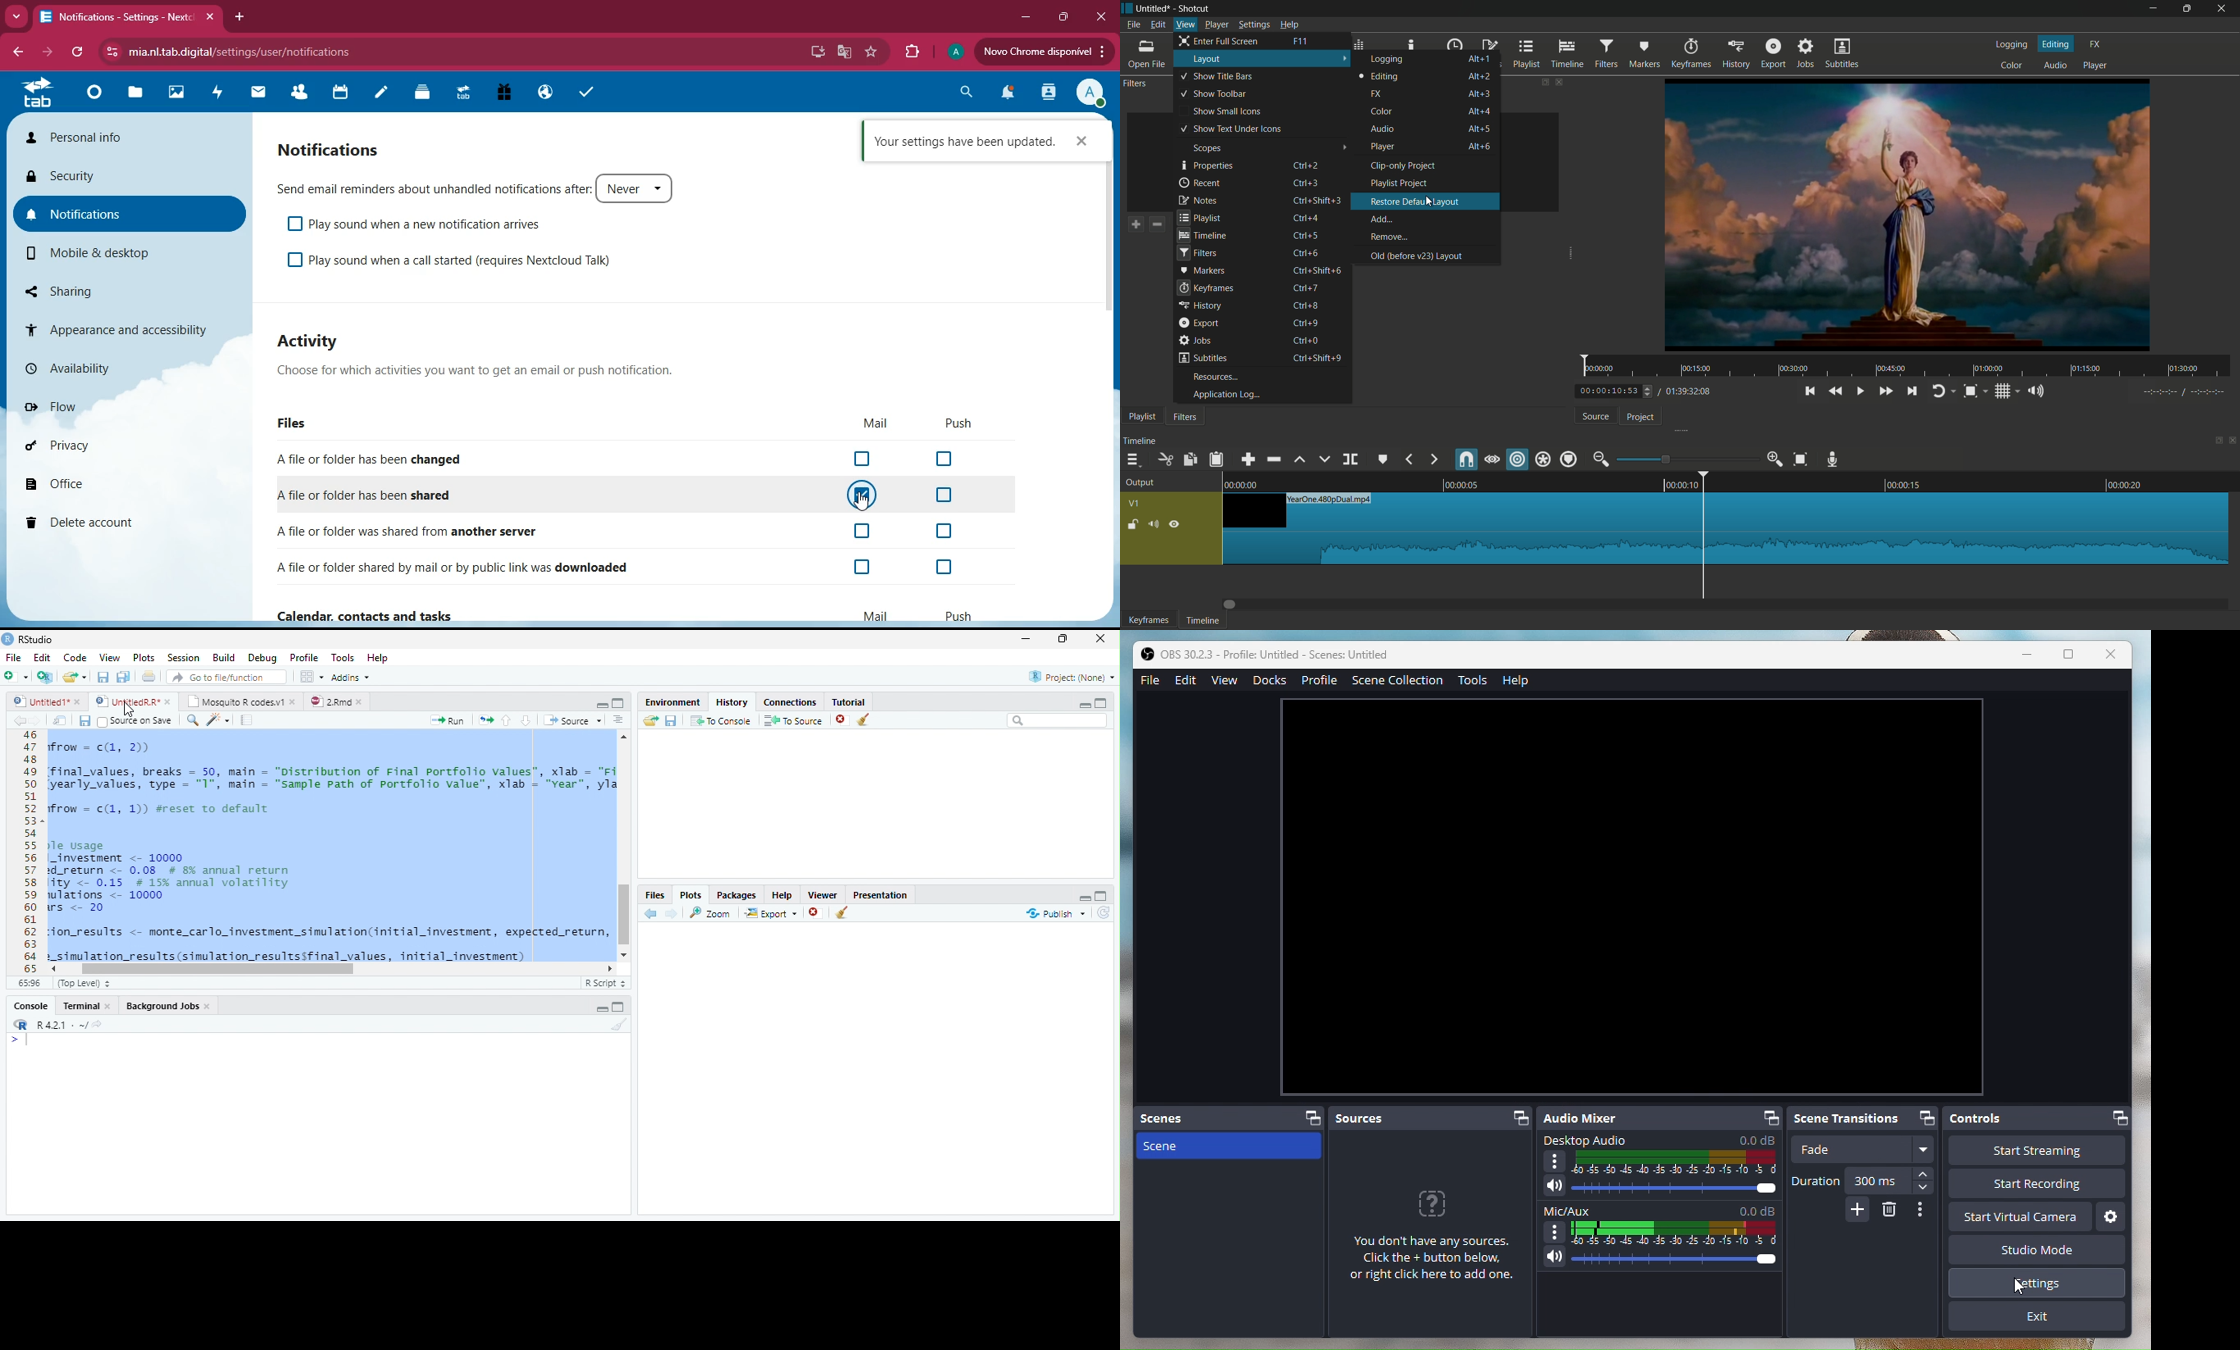  Describe the element at coordinates (617, 1025) in the screenshot. I see `Clear` at that location.